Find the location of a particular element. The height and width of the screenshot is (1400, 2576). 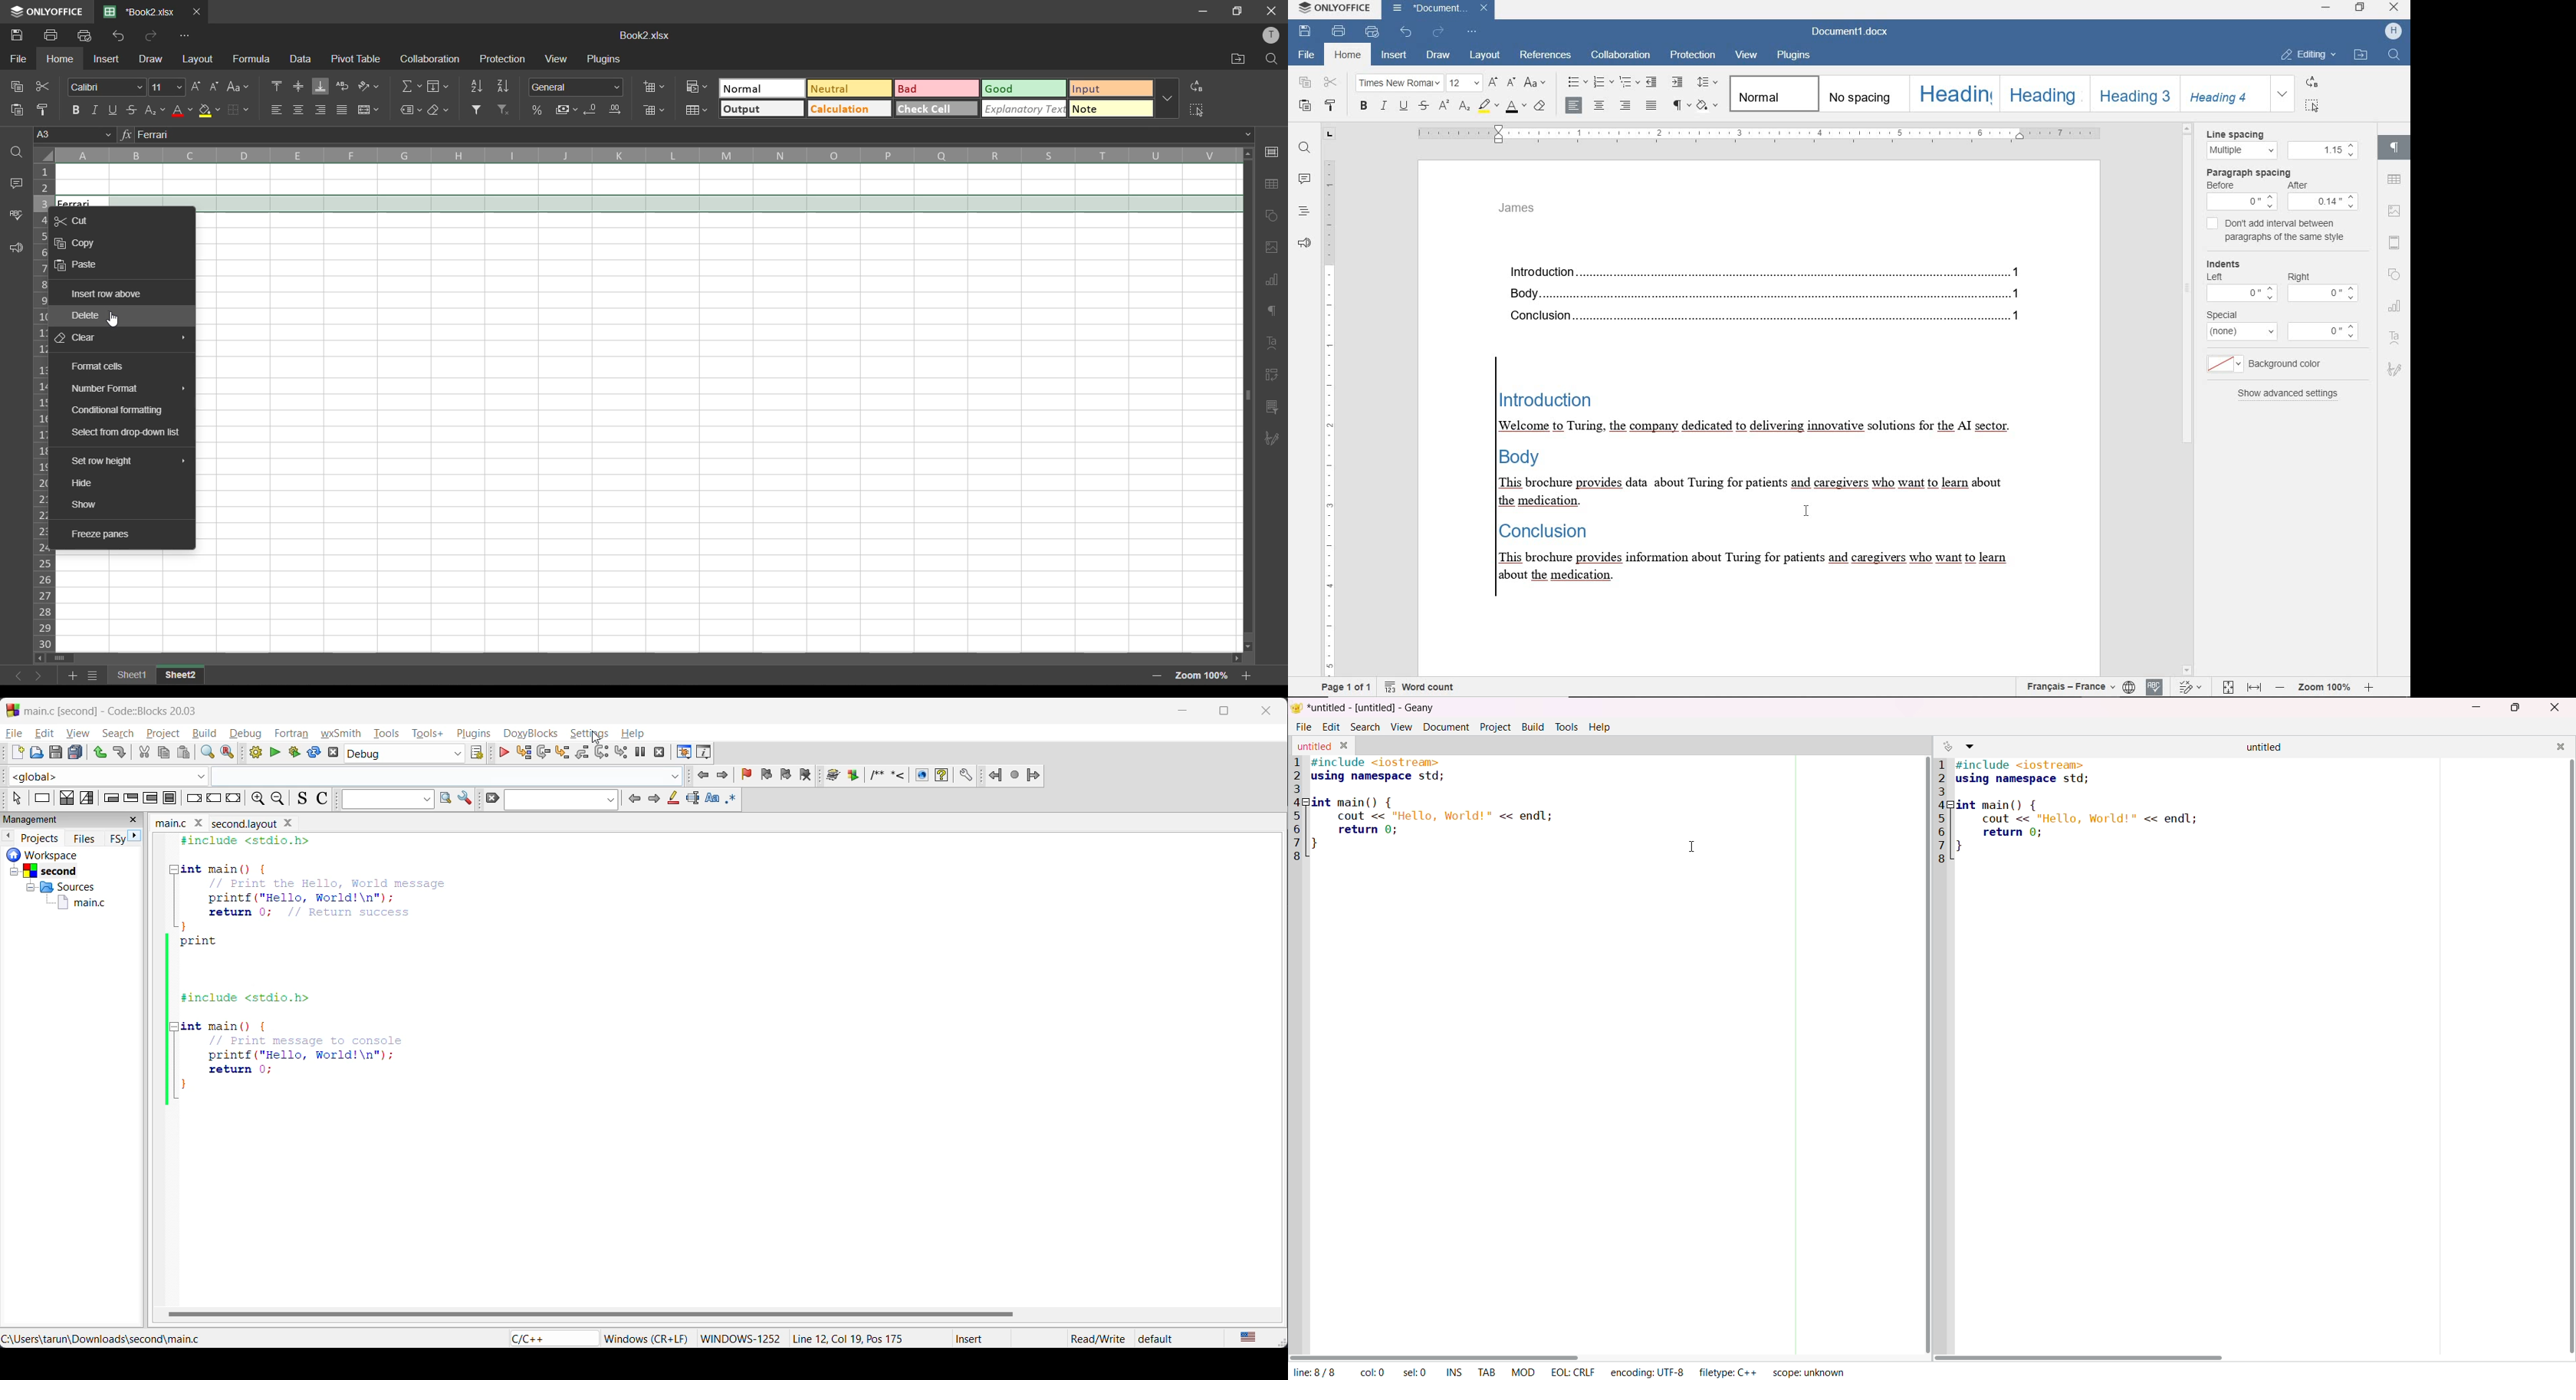

freeze panes is located at coordinates (106, 533).